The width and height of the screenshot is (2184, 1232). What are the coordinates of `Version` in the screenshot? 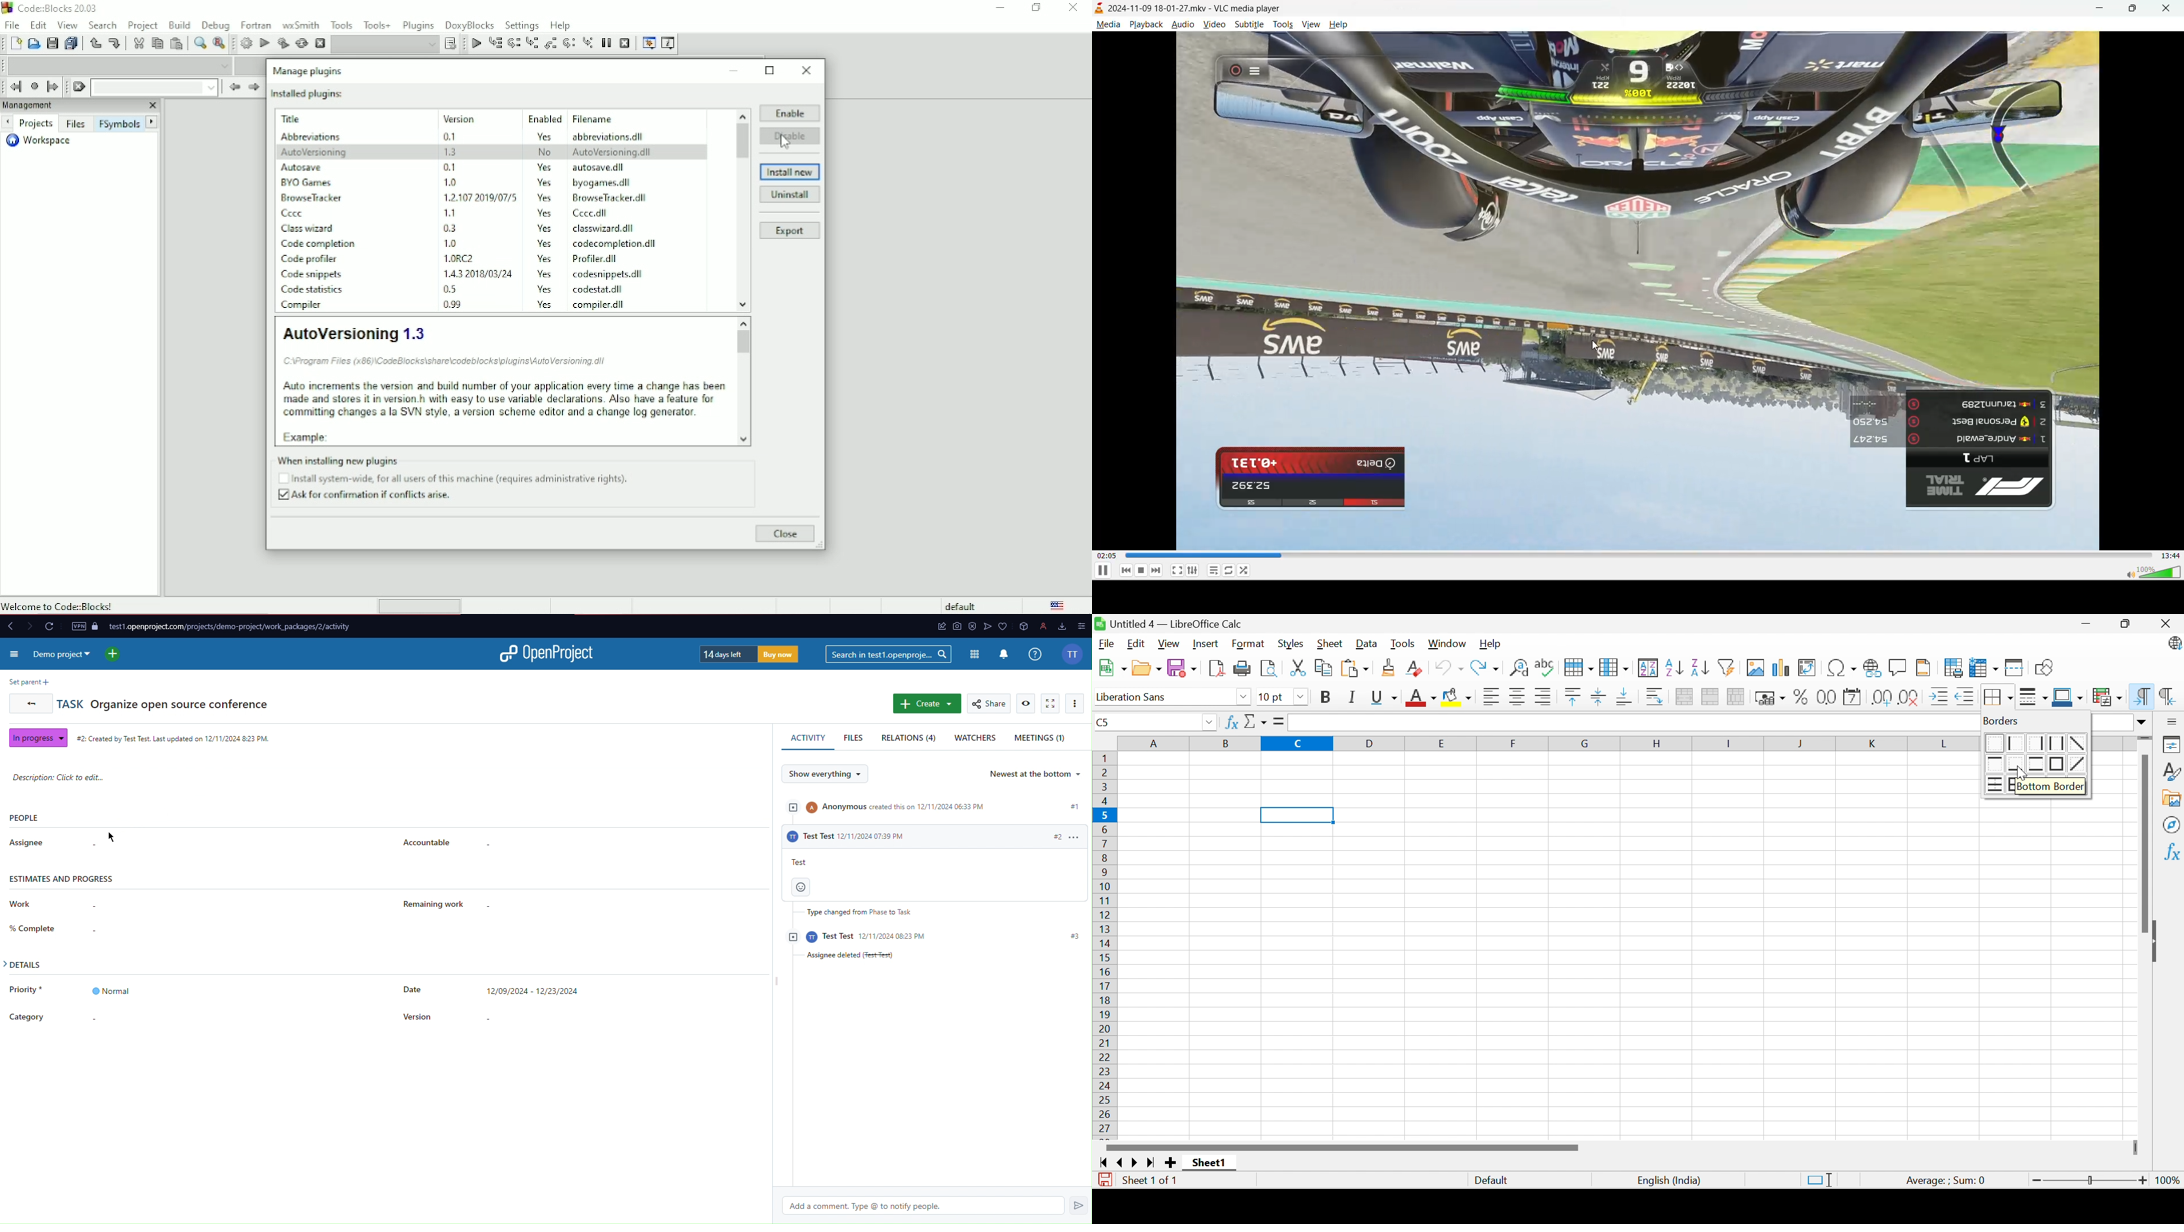 It's located at (462, 119).